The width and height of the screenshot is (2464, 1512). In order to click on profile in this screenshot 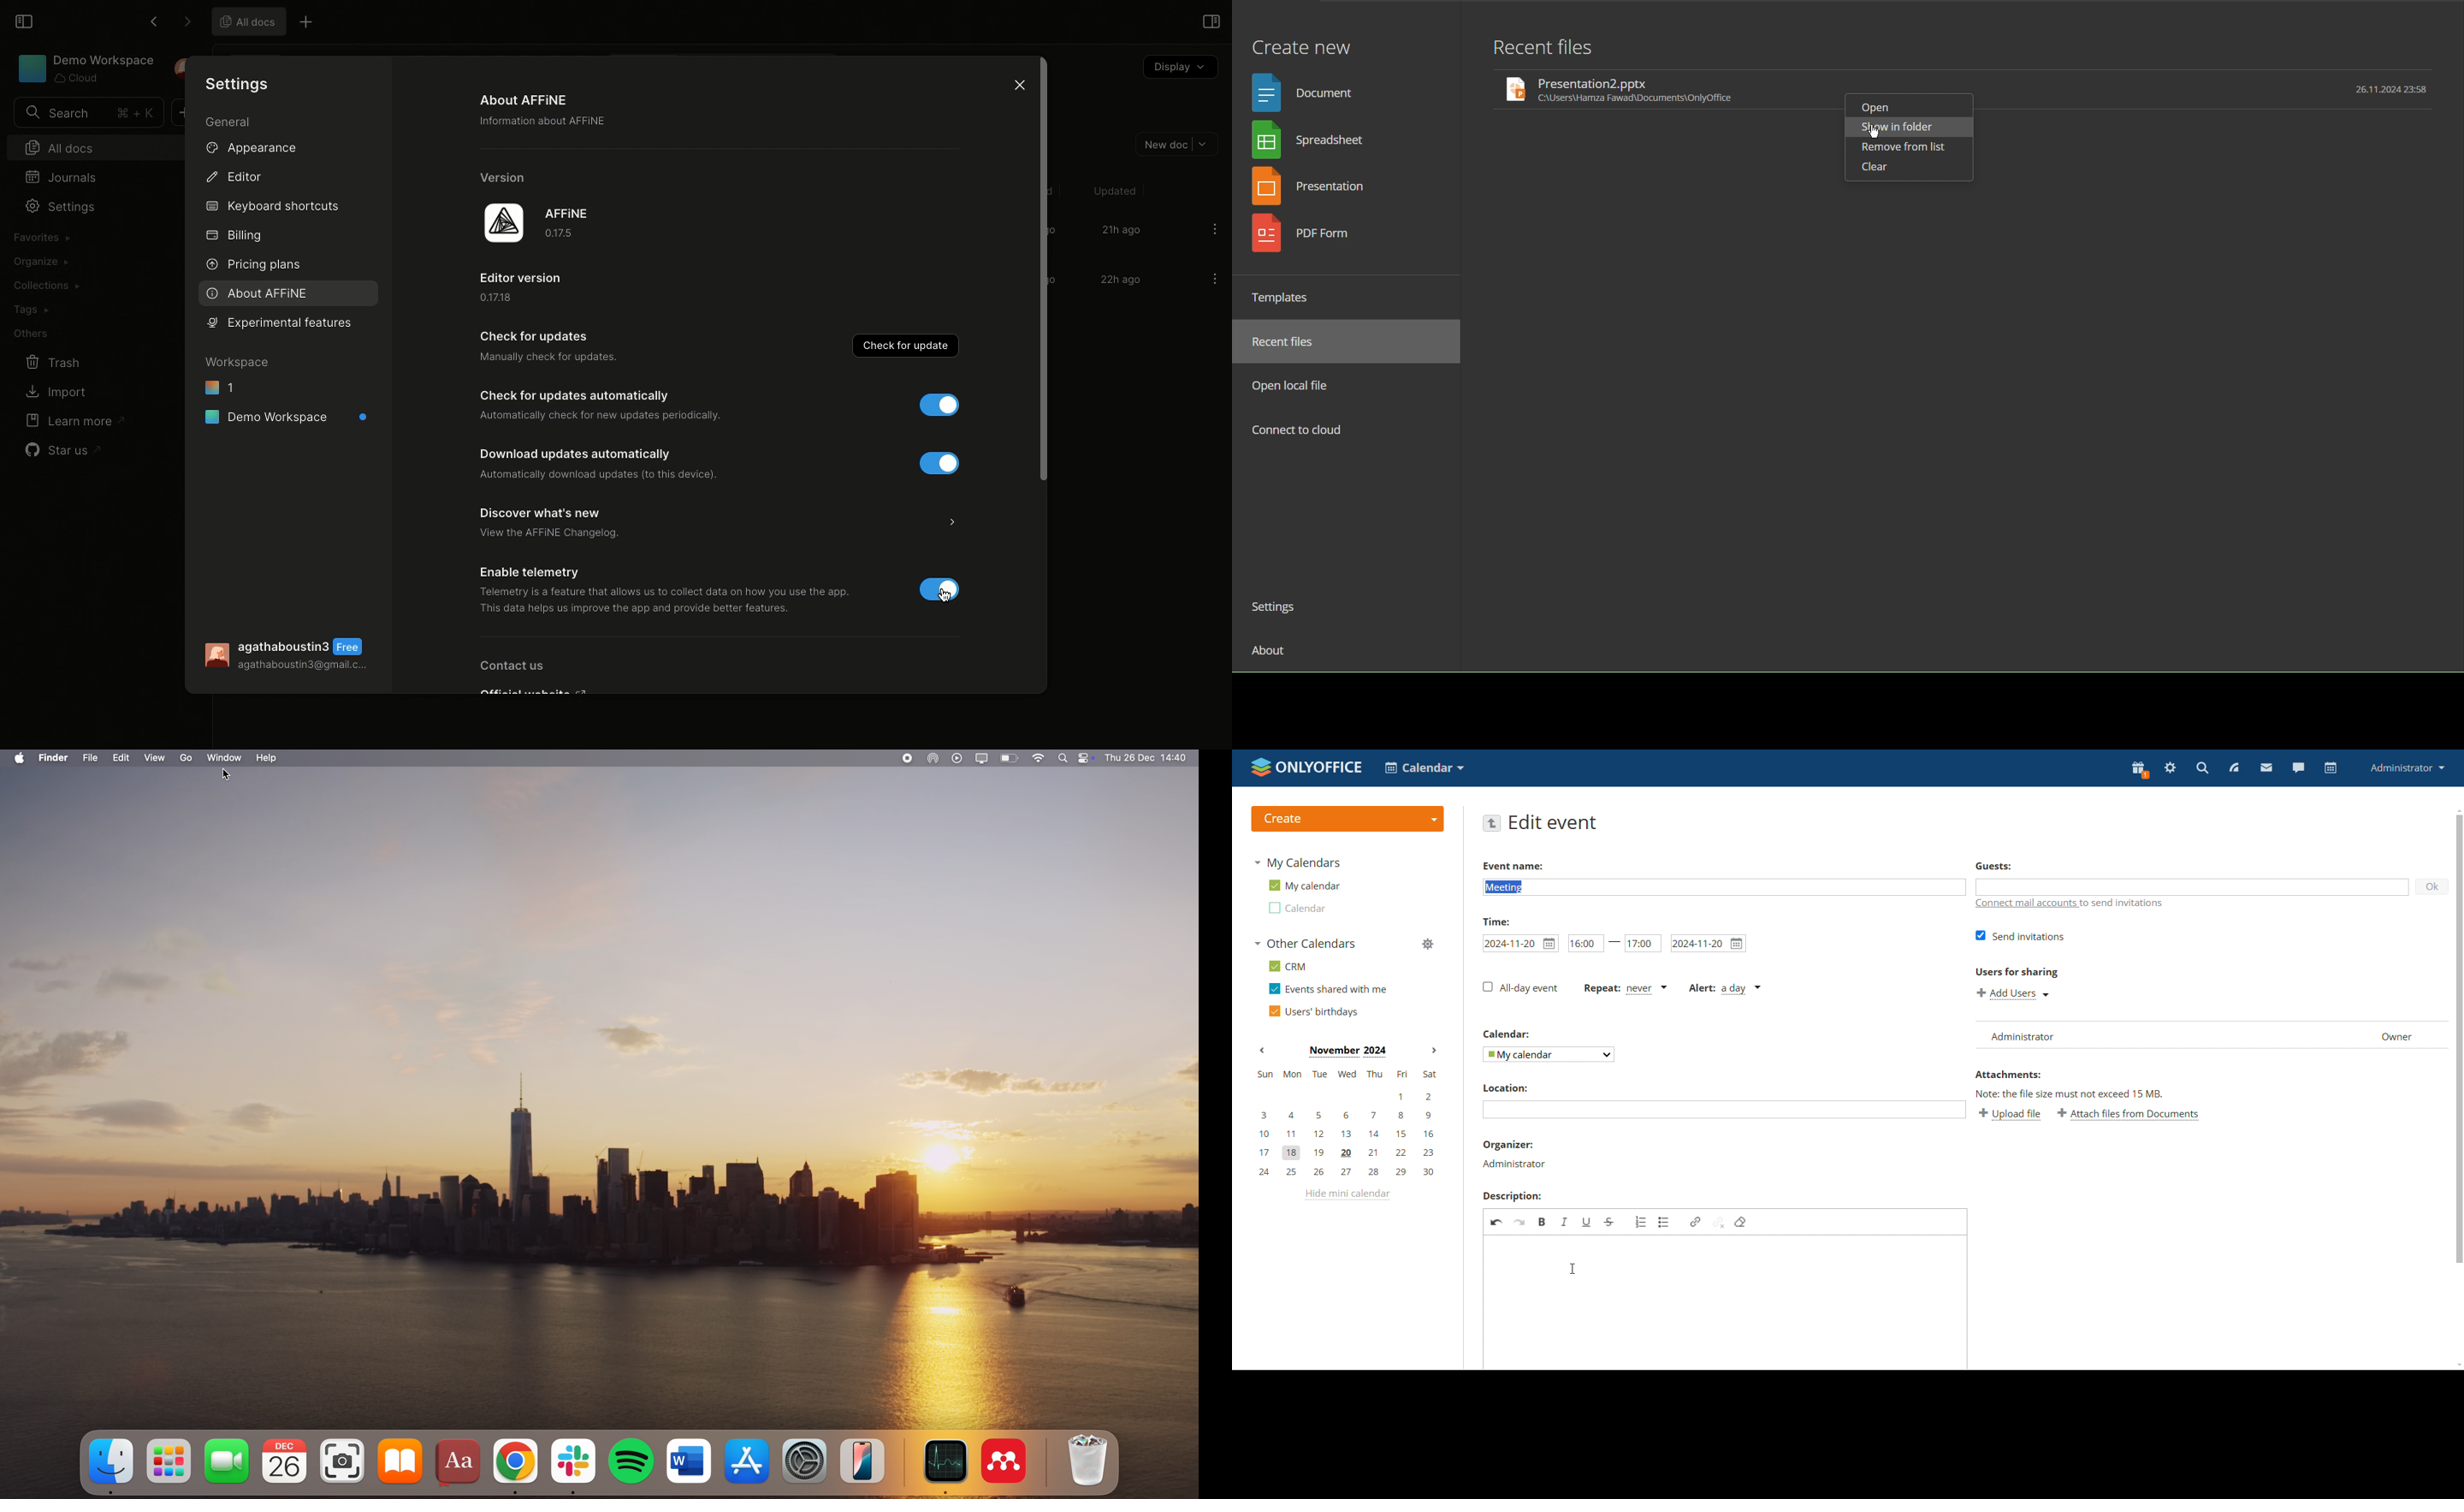, I will do `click(2406, 768)`.